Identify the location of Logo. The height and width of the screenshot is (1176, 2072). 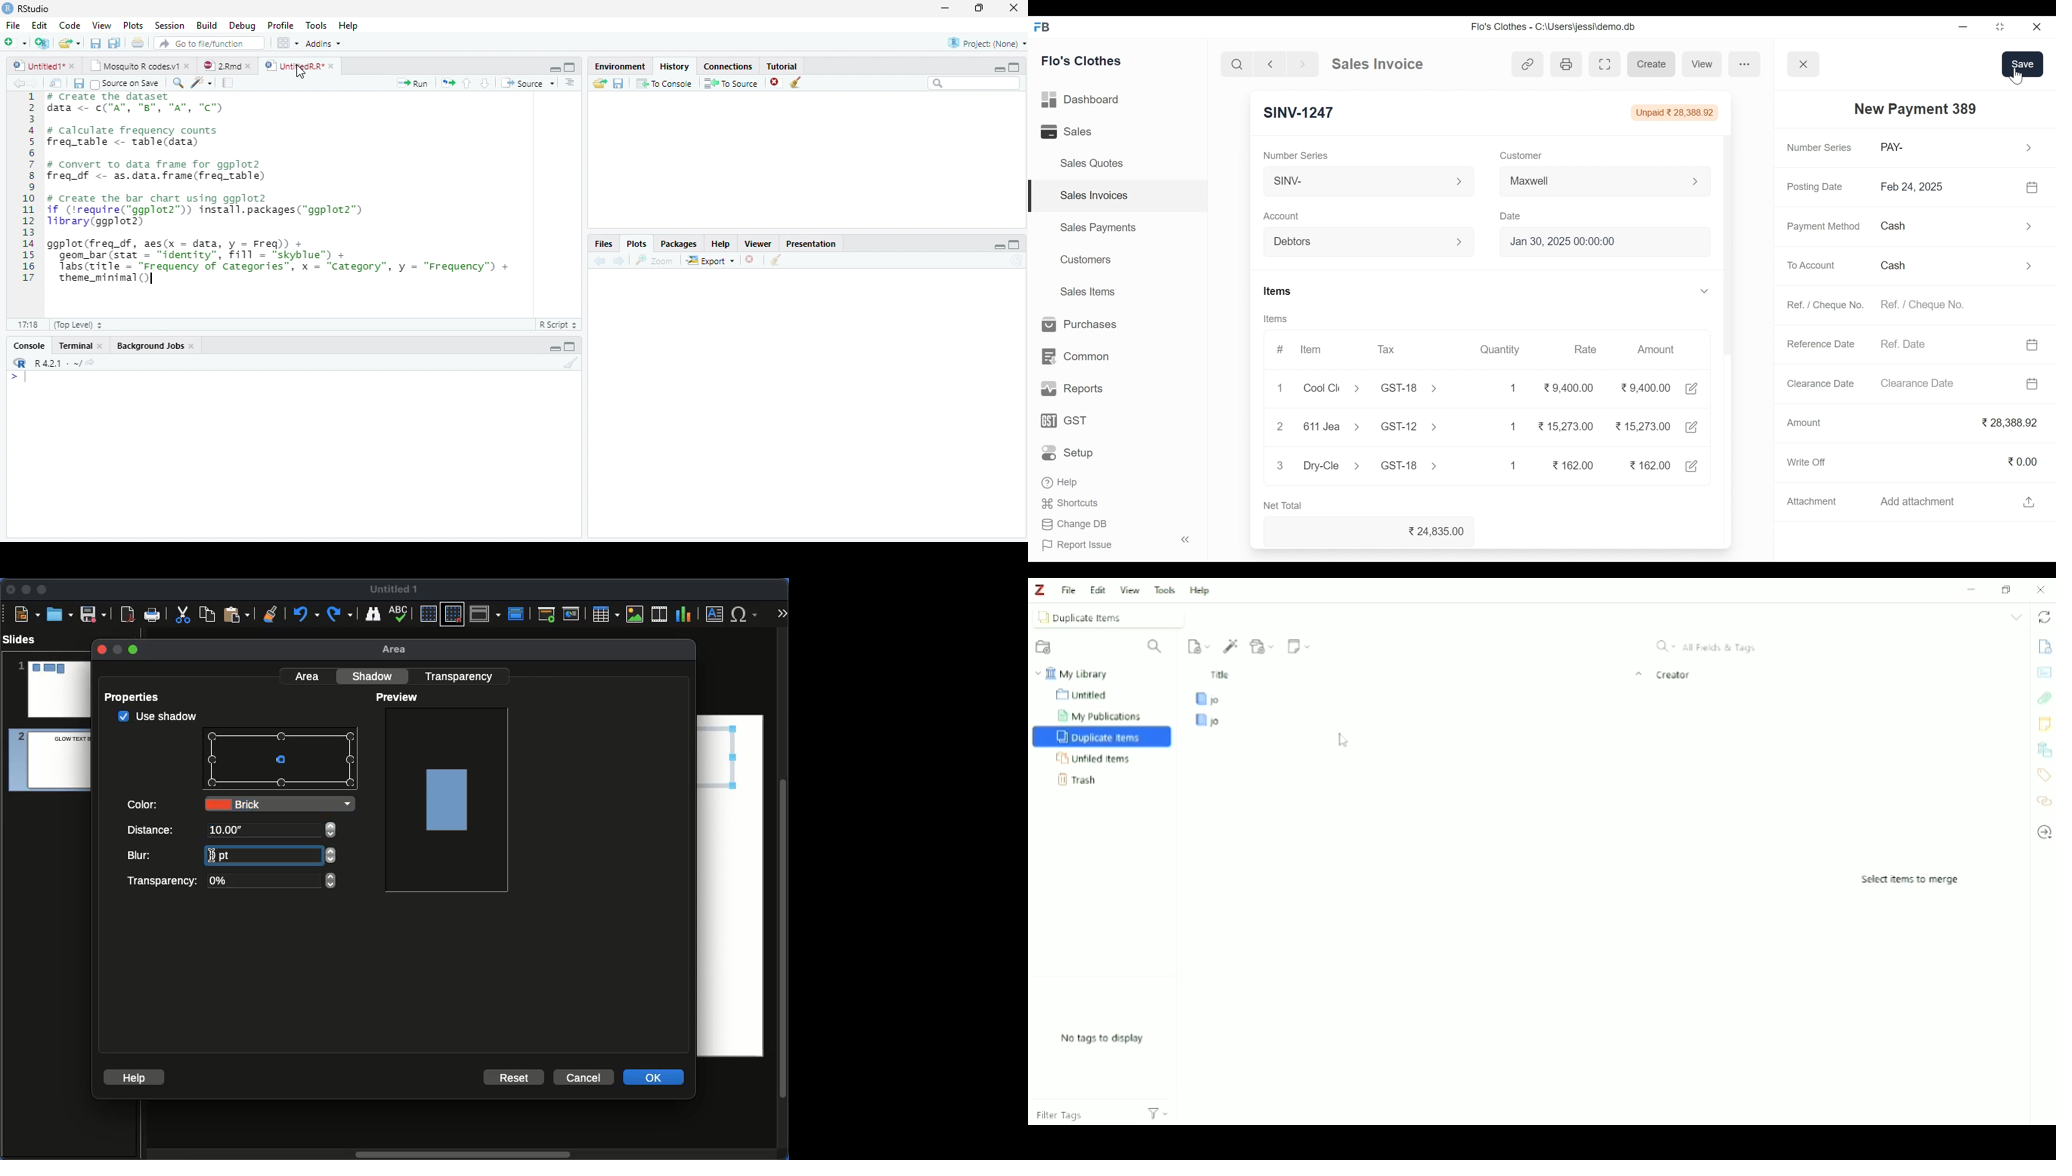
(1041, 590).